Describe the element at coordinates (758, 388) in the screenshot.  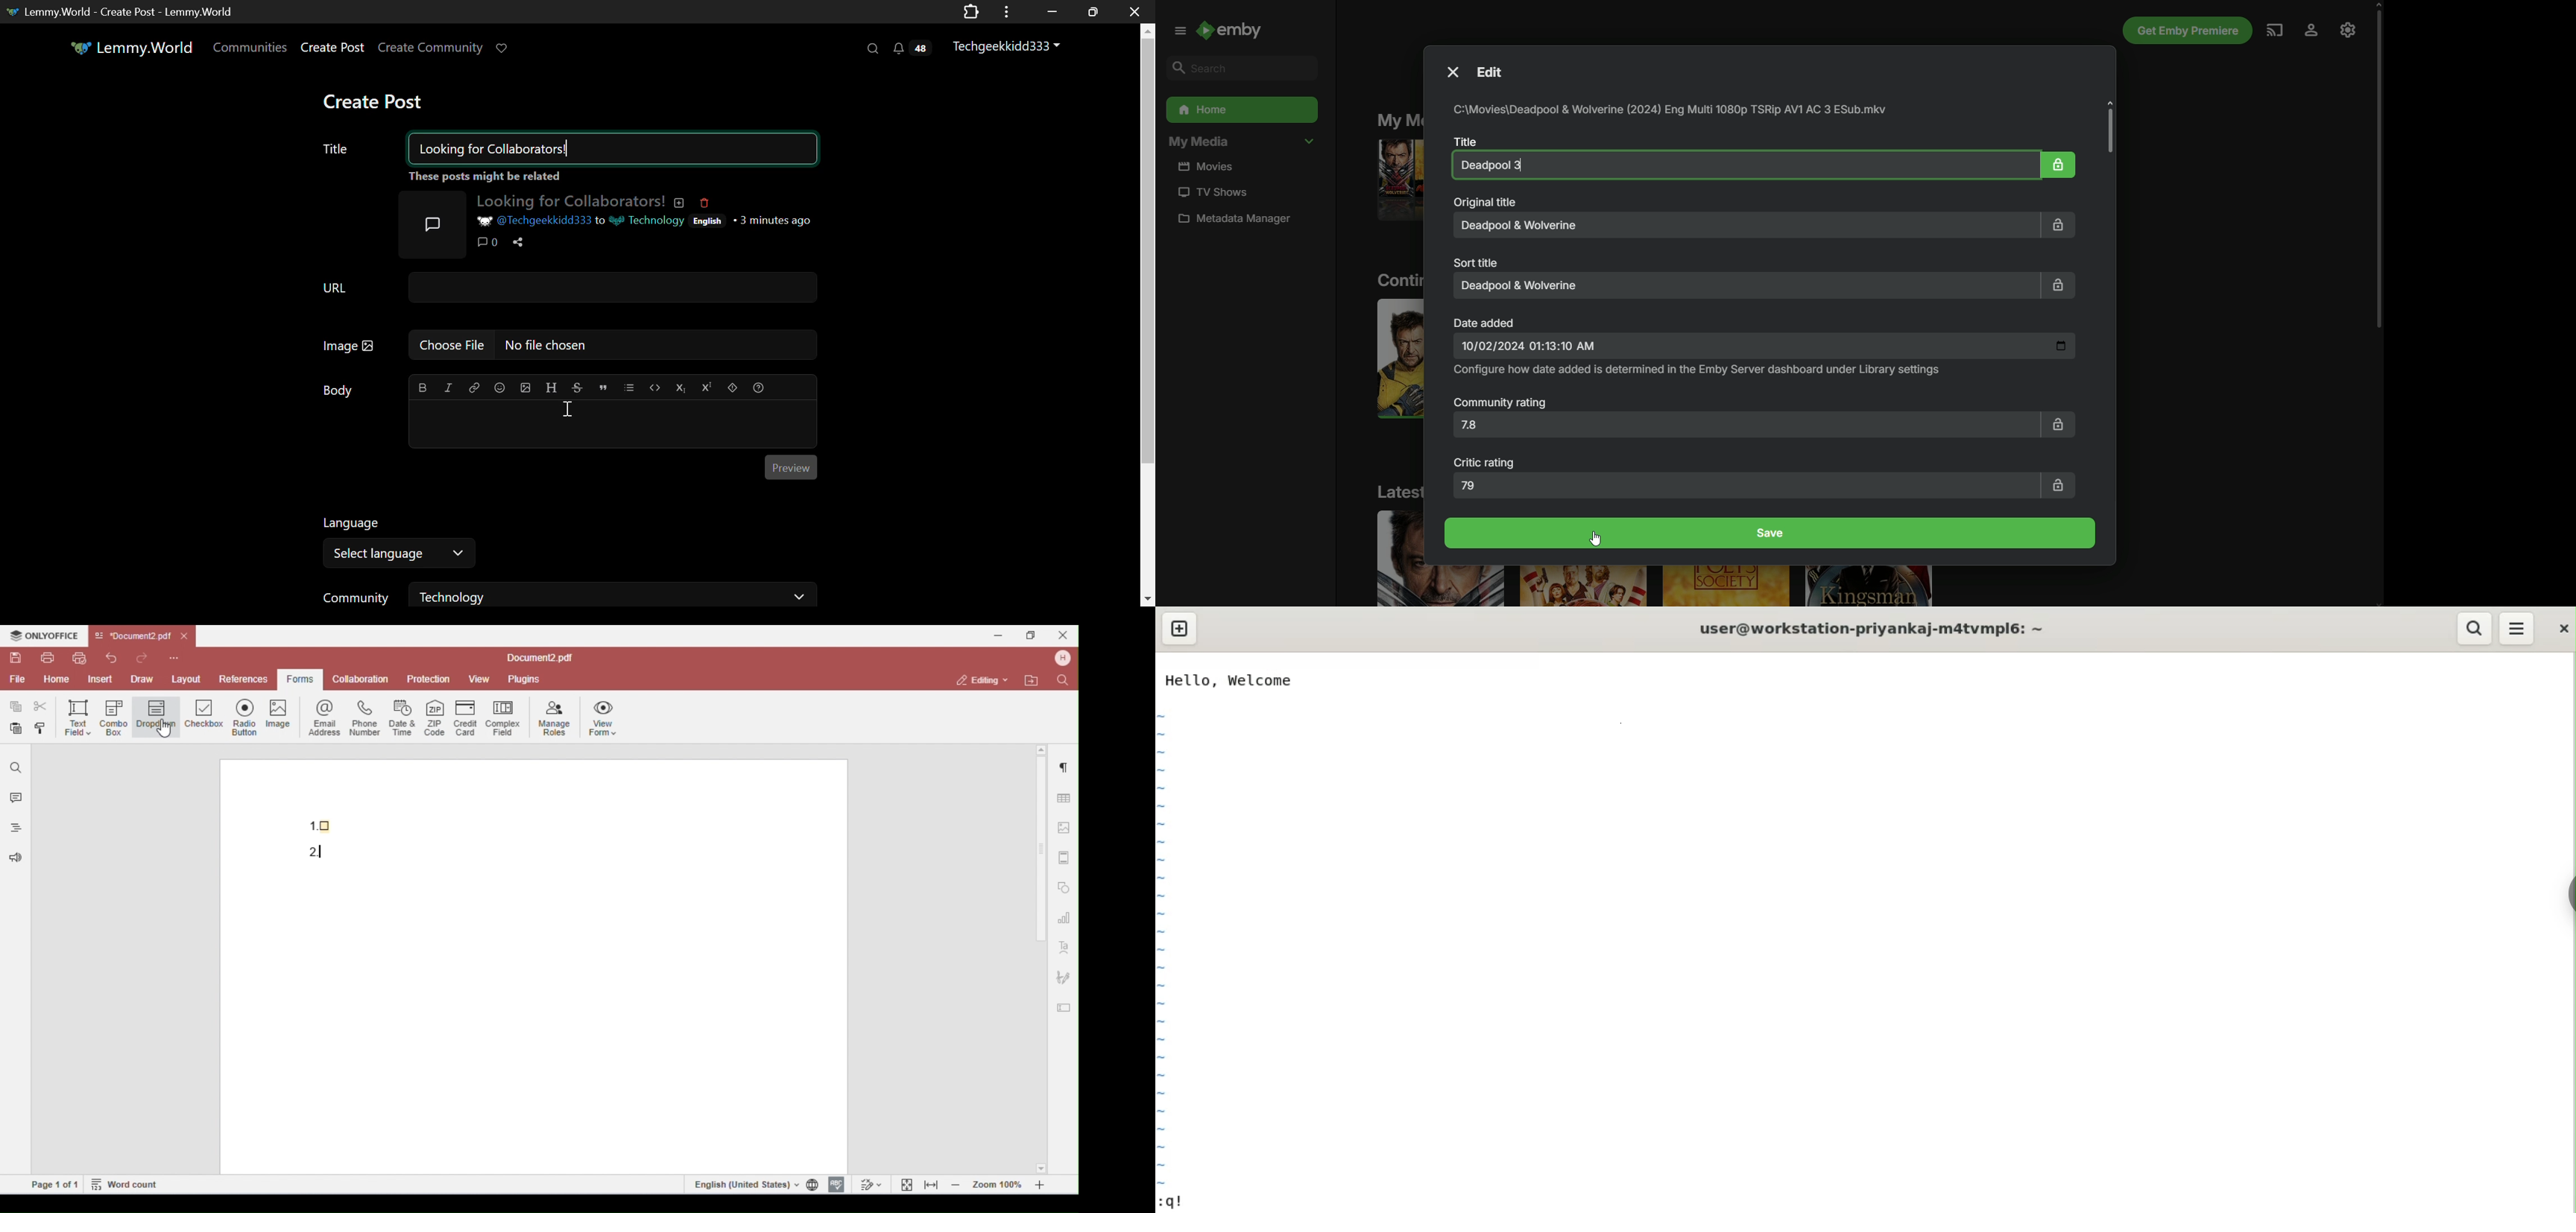
I see `formatting help` at that location.